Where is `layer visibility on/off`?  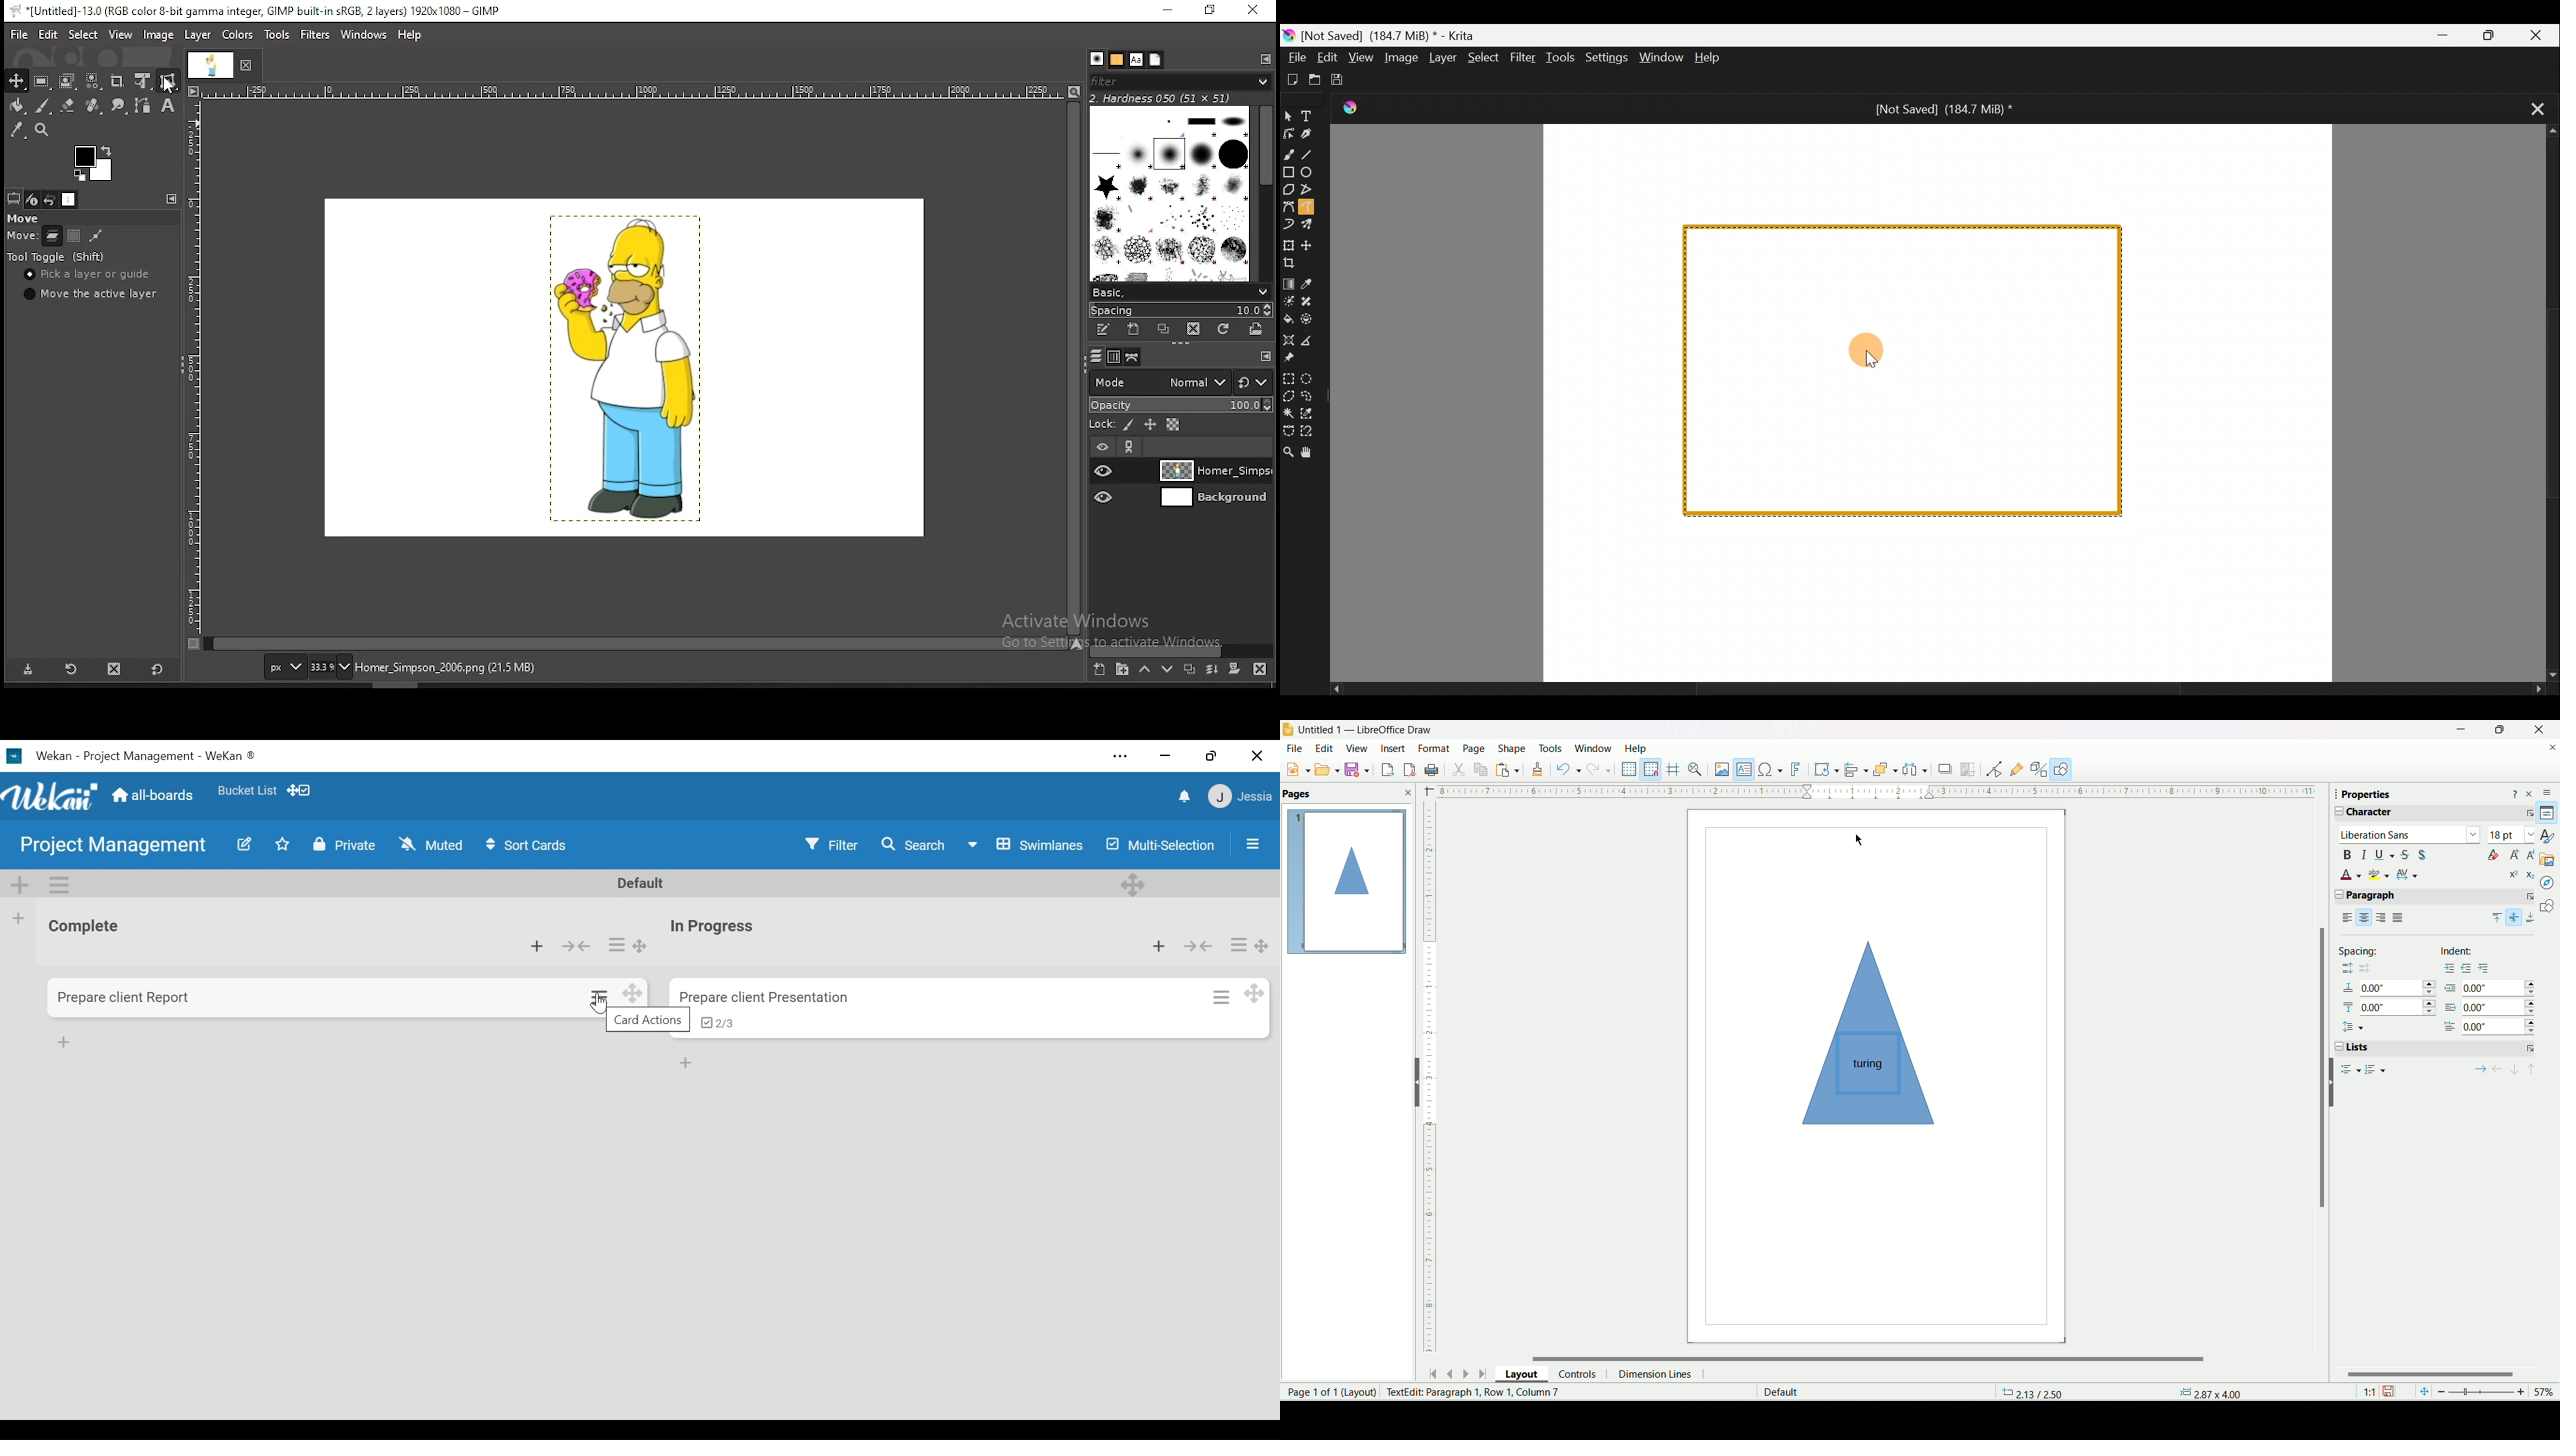 layer visibility on/off is located at coordinates (1105, 497).